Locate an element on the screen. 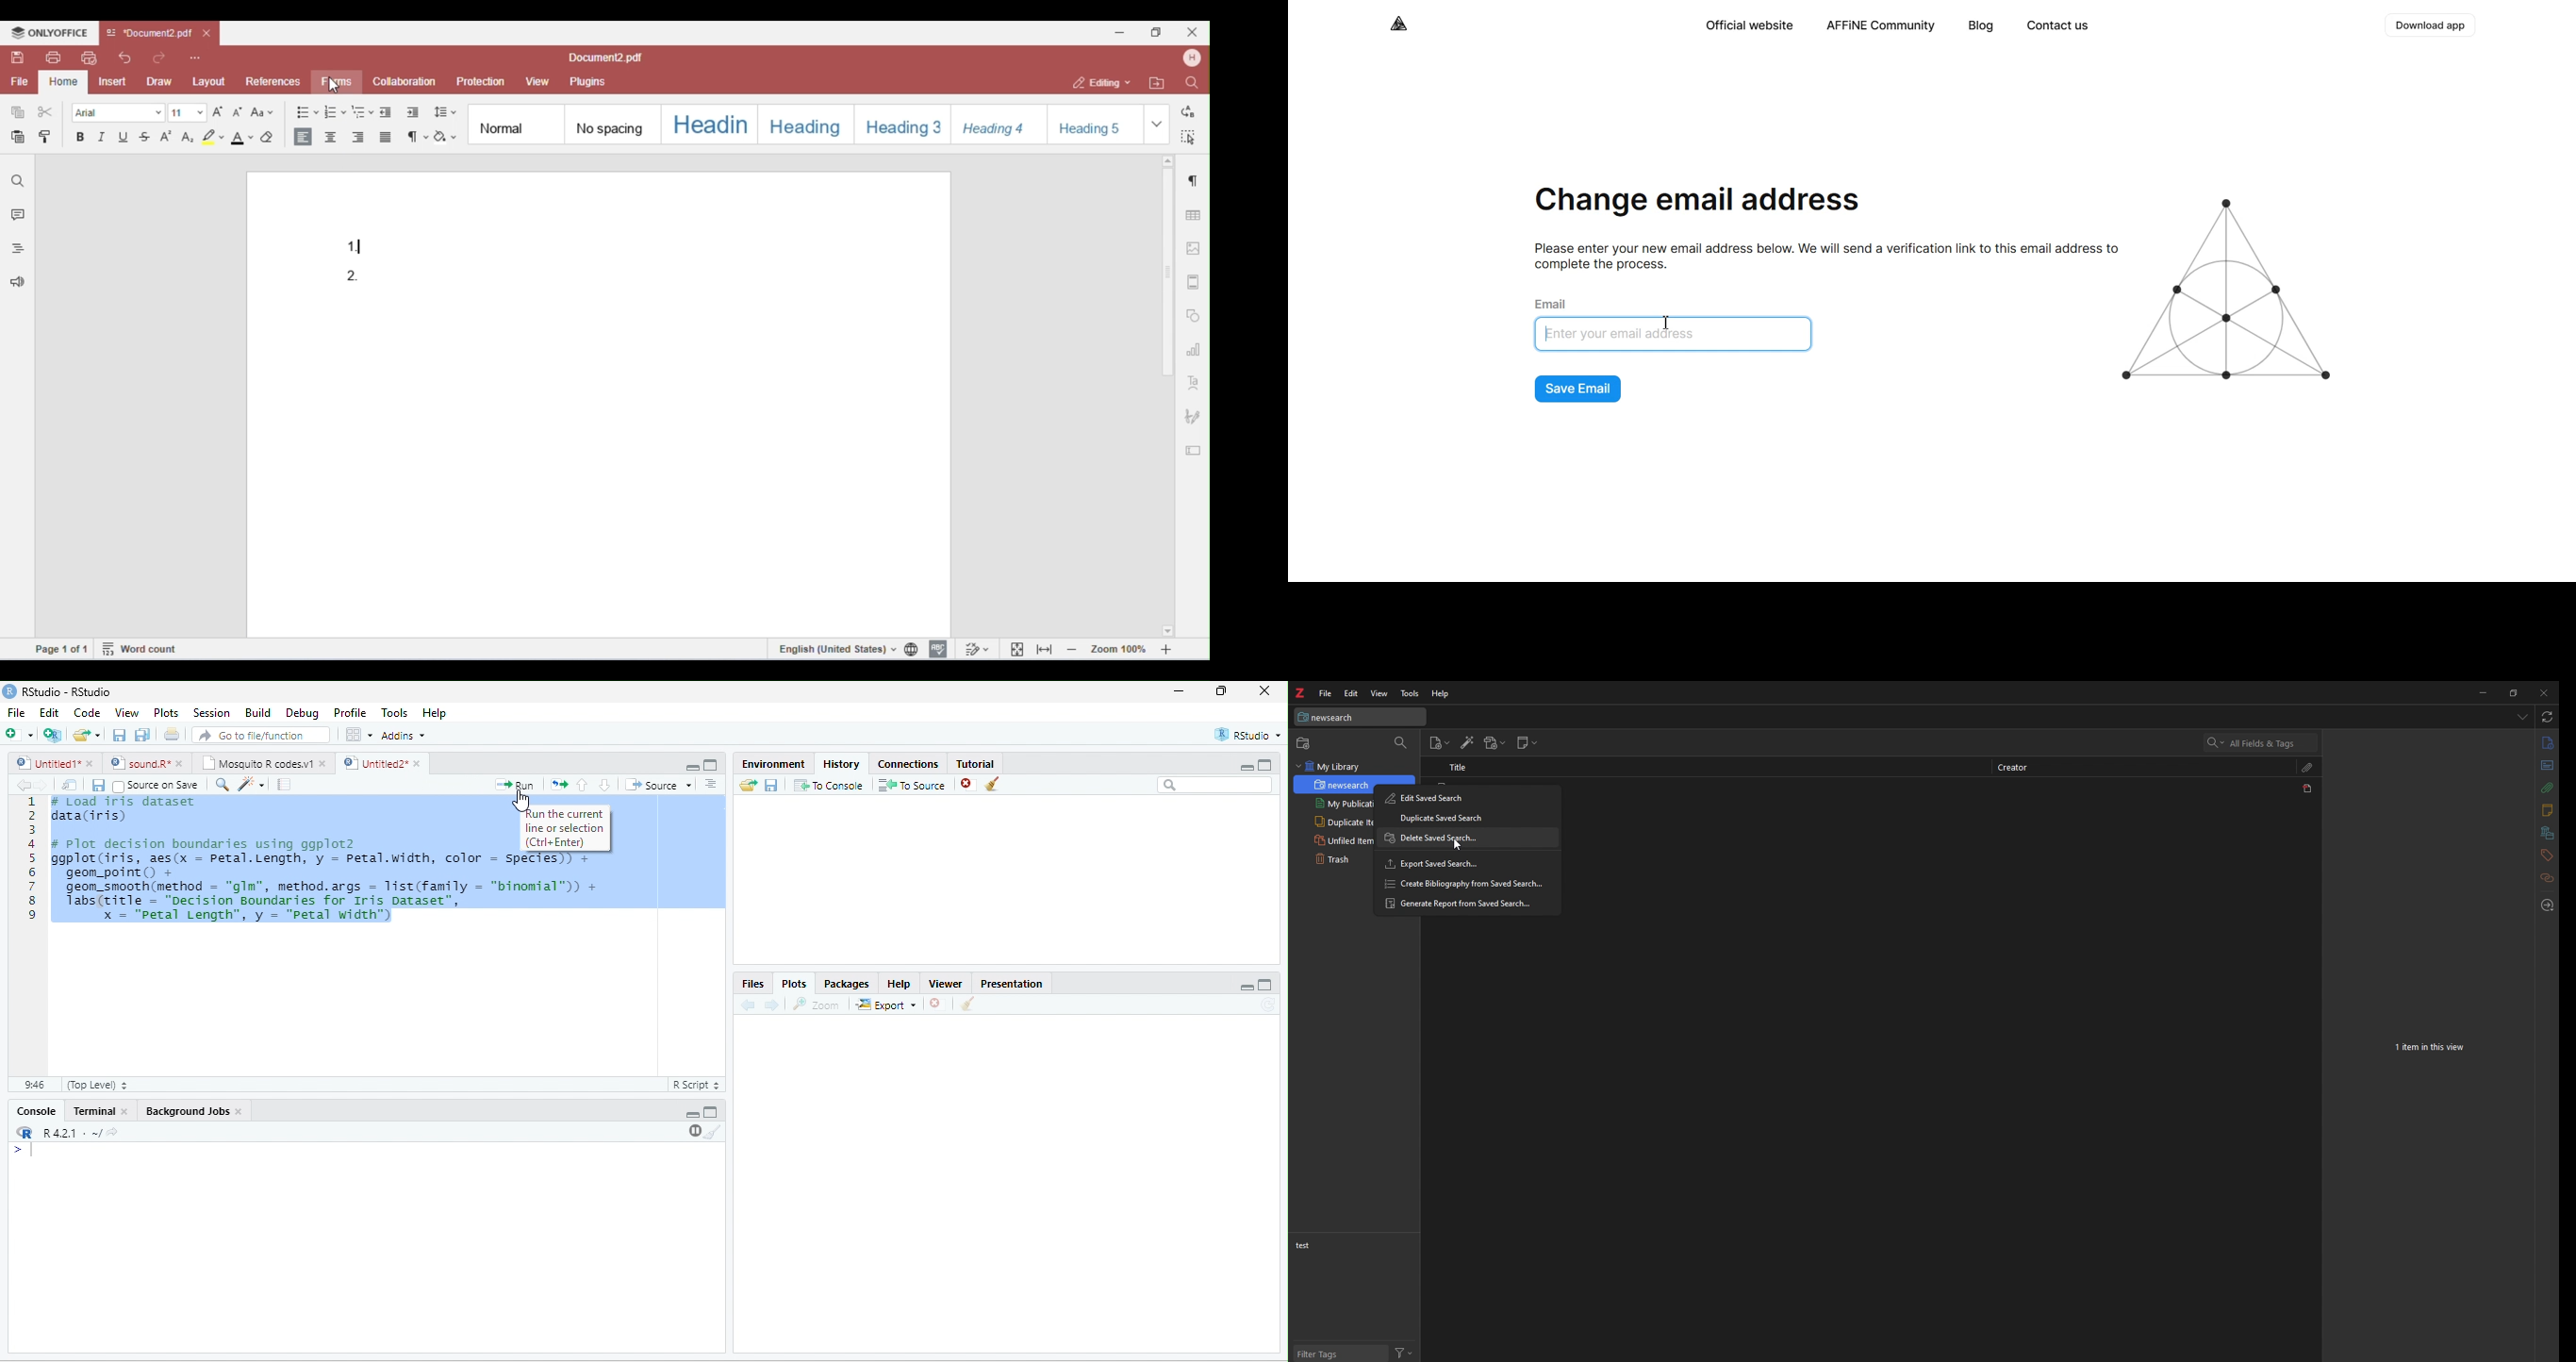 The height and width of the screenshot is (1372, 2576). tags is located at coordinates (2547, 855).